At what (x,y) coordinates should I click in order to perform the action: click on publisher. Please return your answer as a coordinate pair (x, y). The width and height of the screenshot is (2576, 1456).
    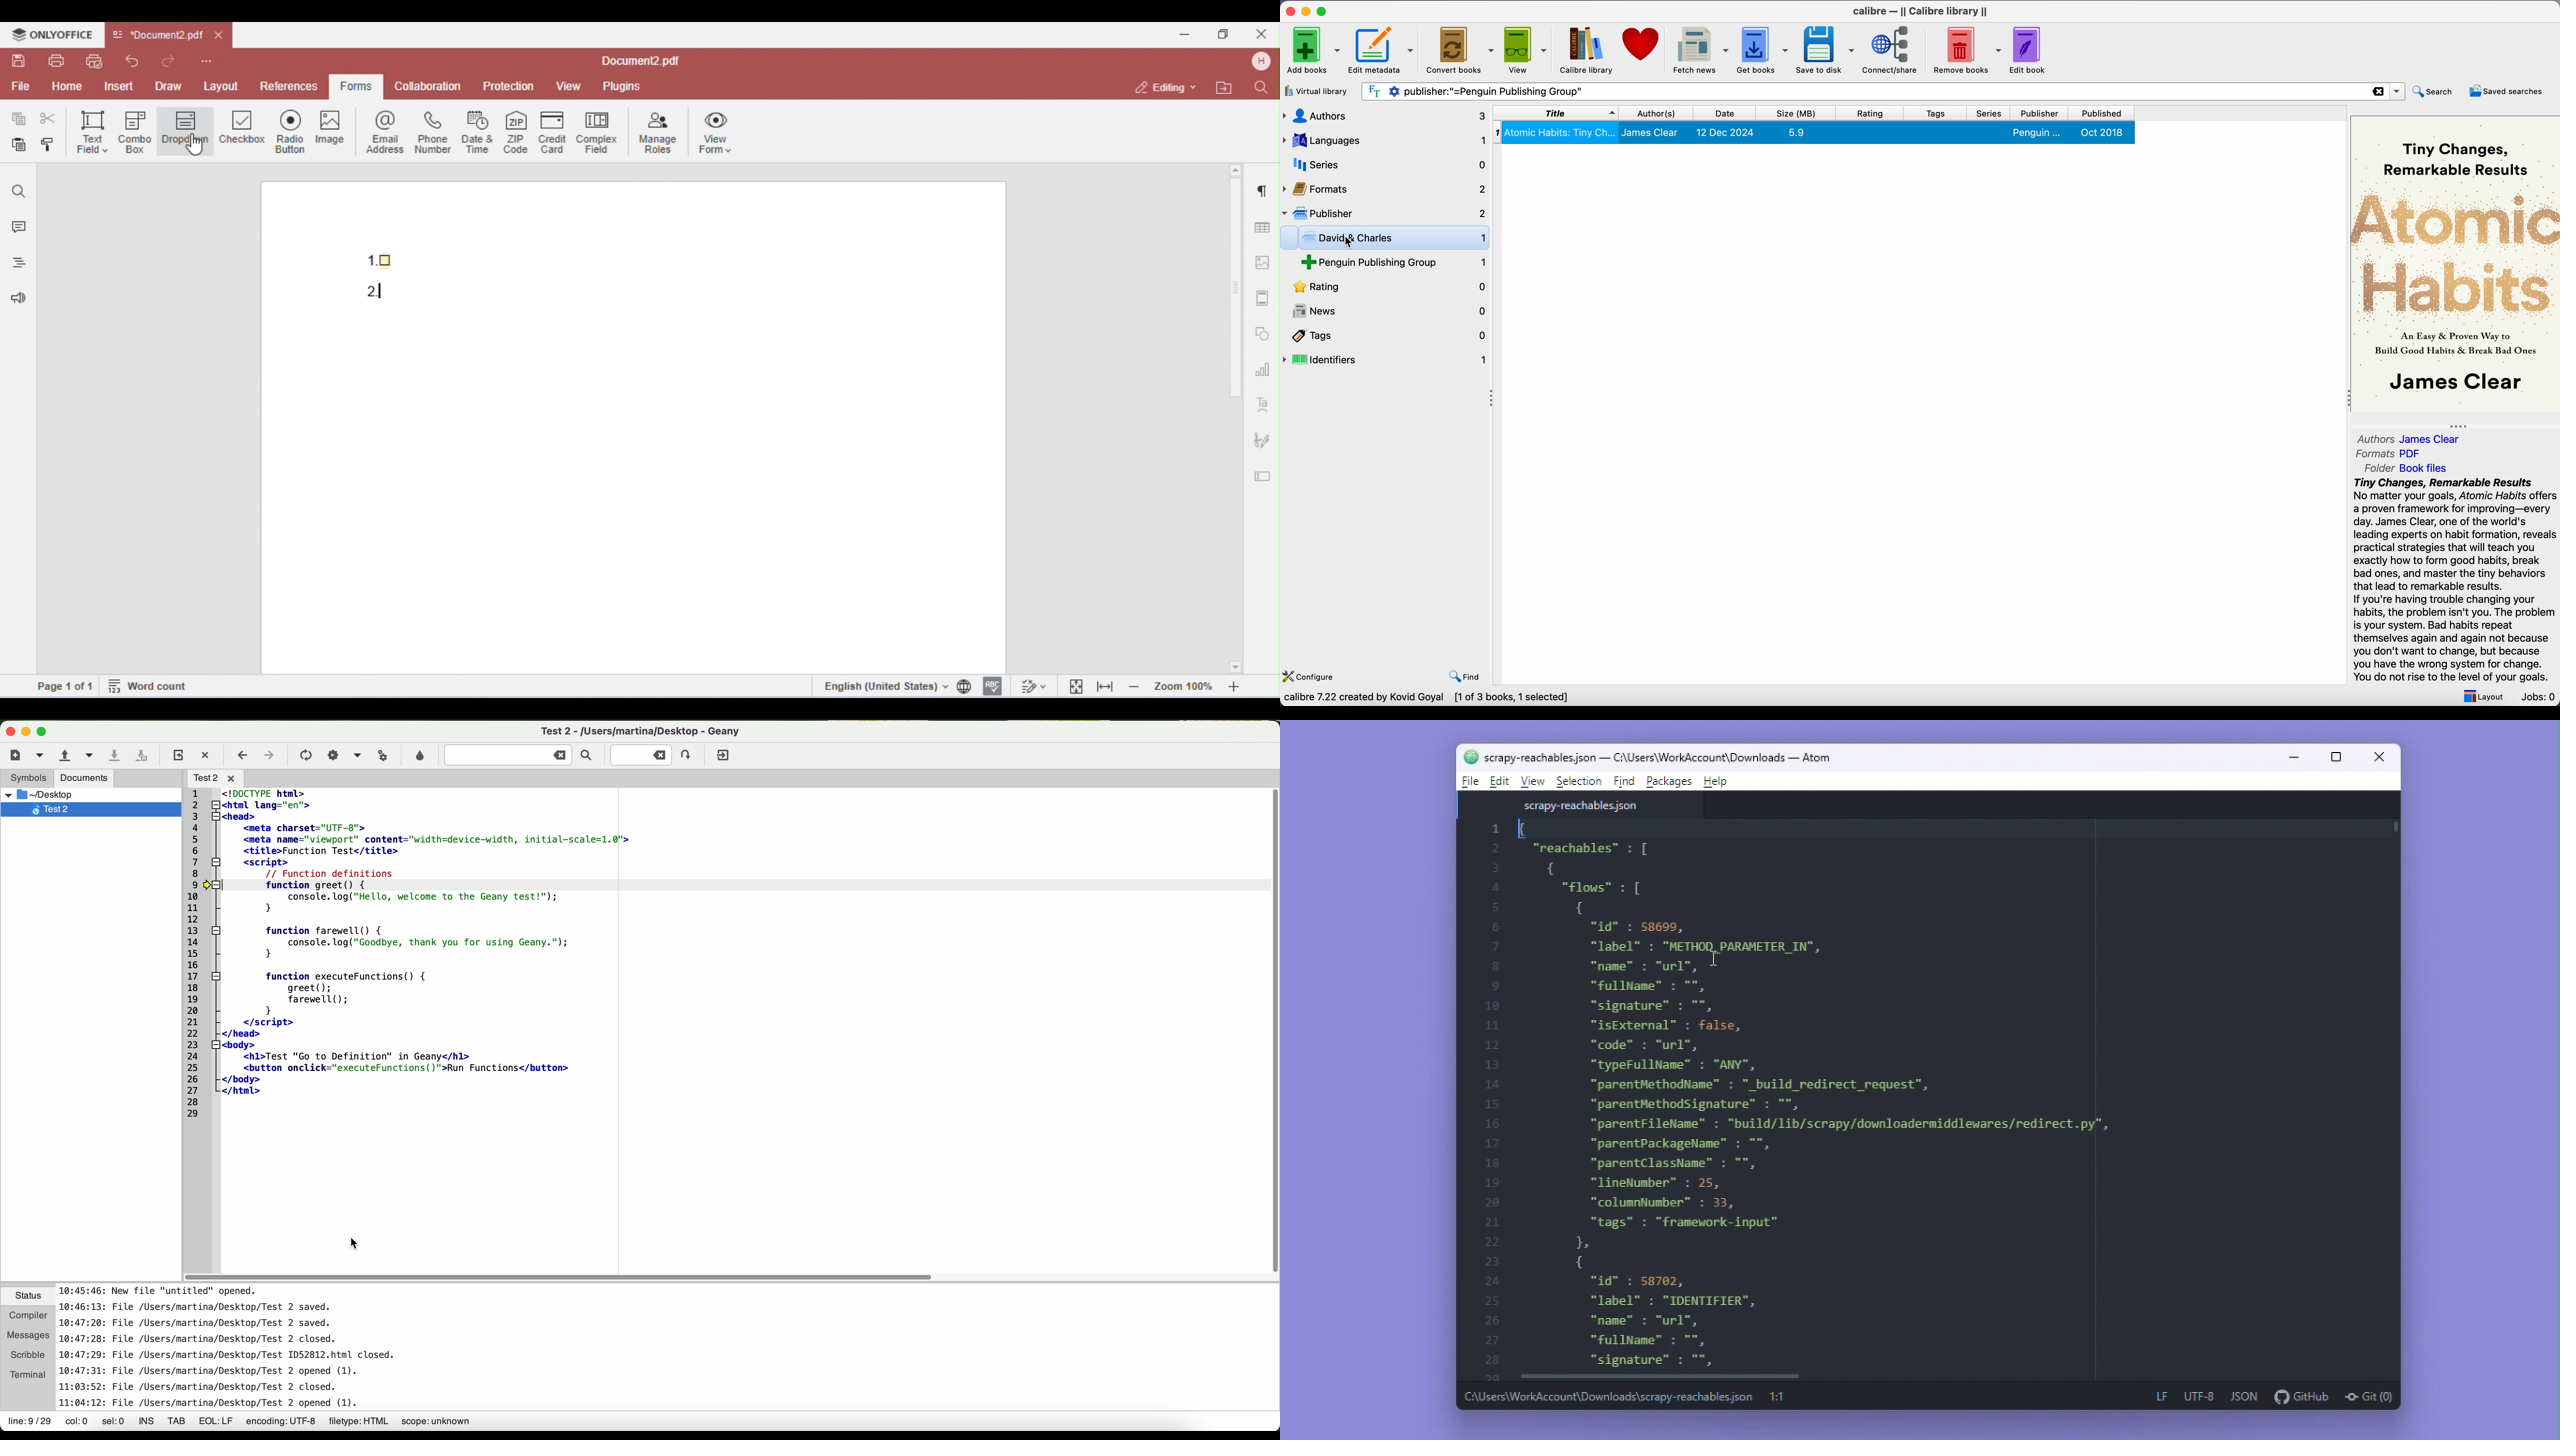
    Looking at the image, I should click on (2042, 113).